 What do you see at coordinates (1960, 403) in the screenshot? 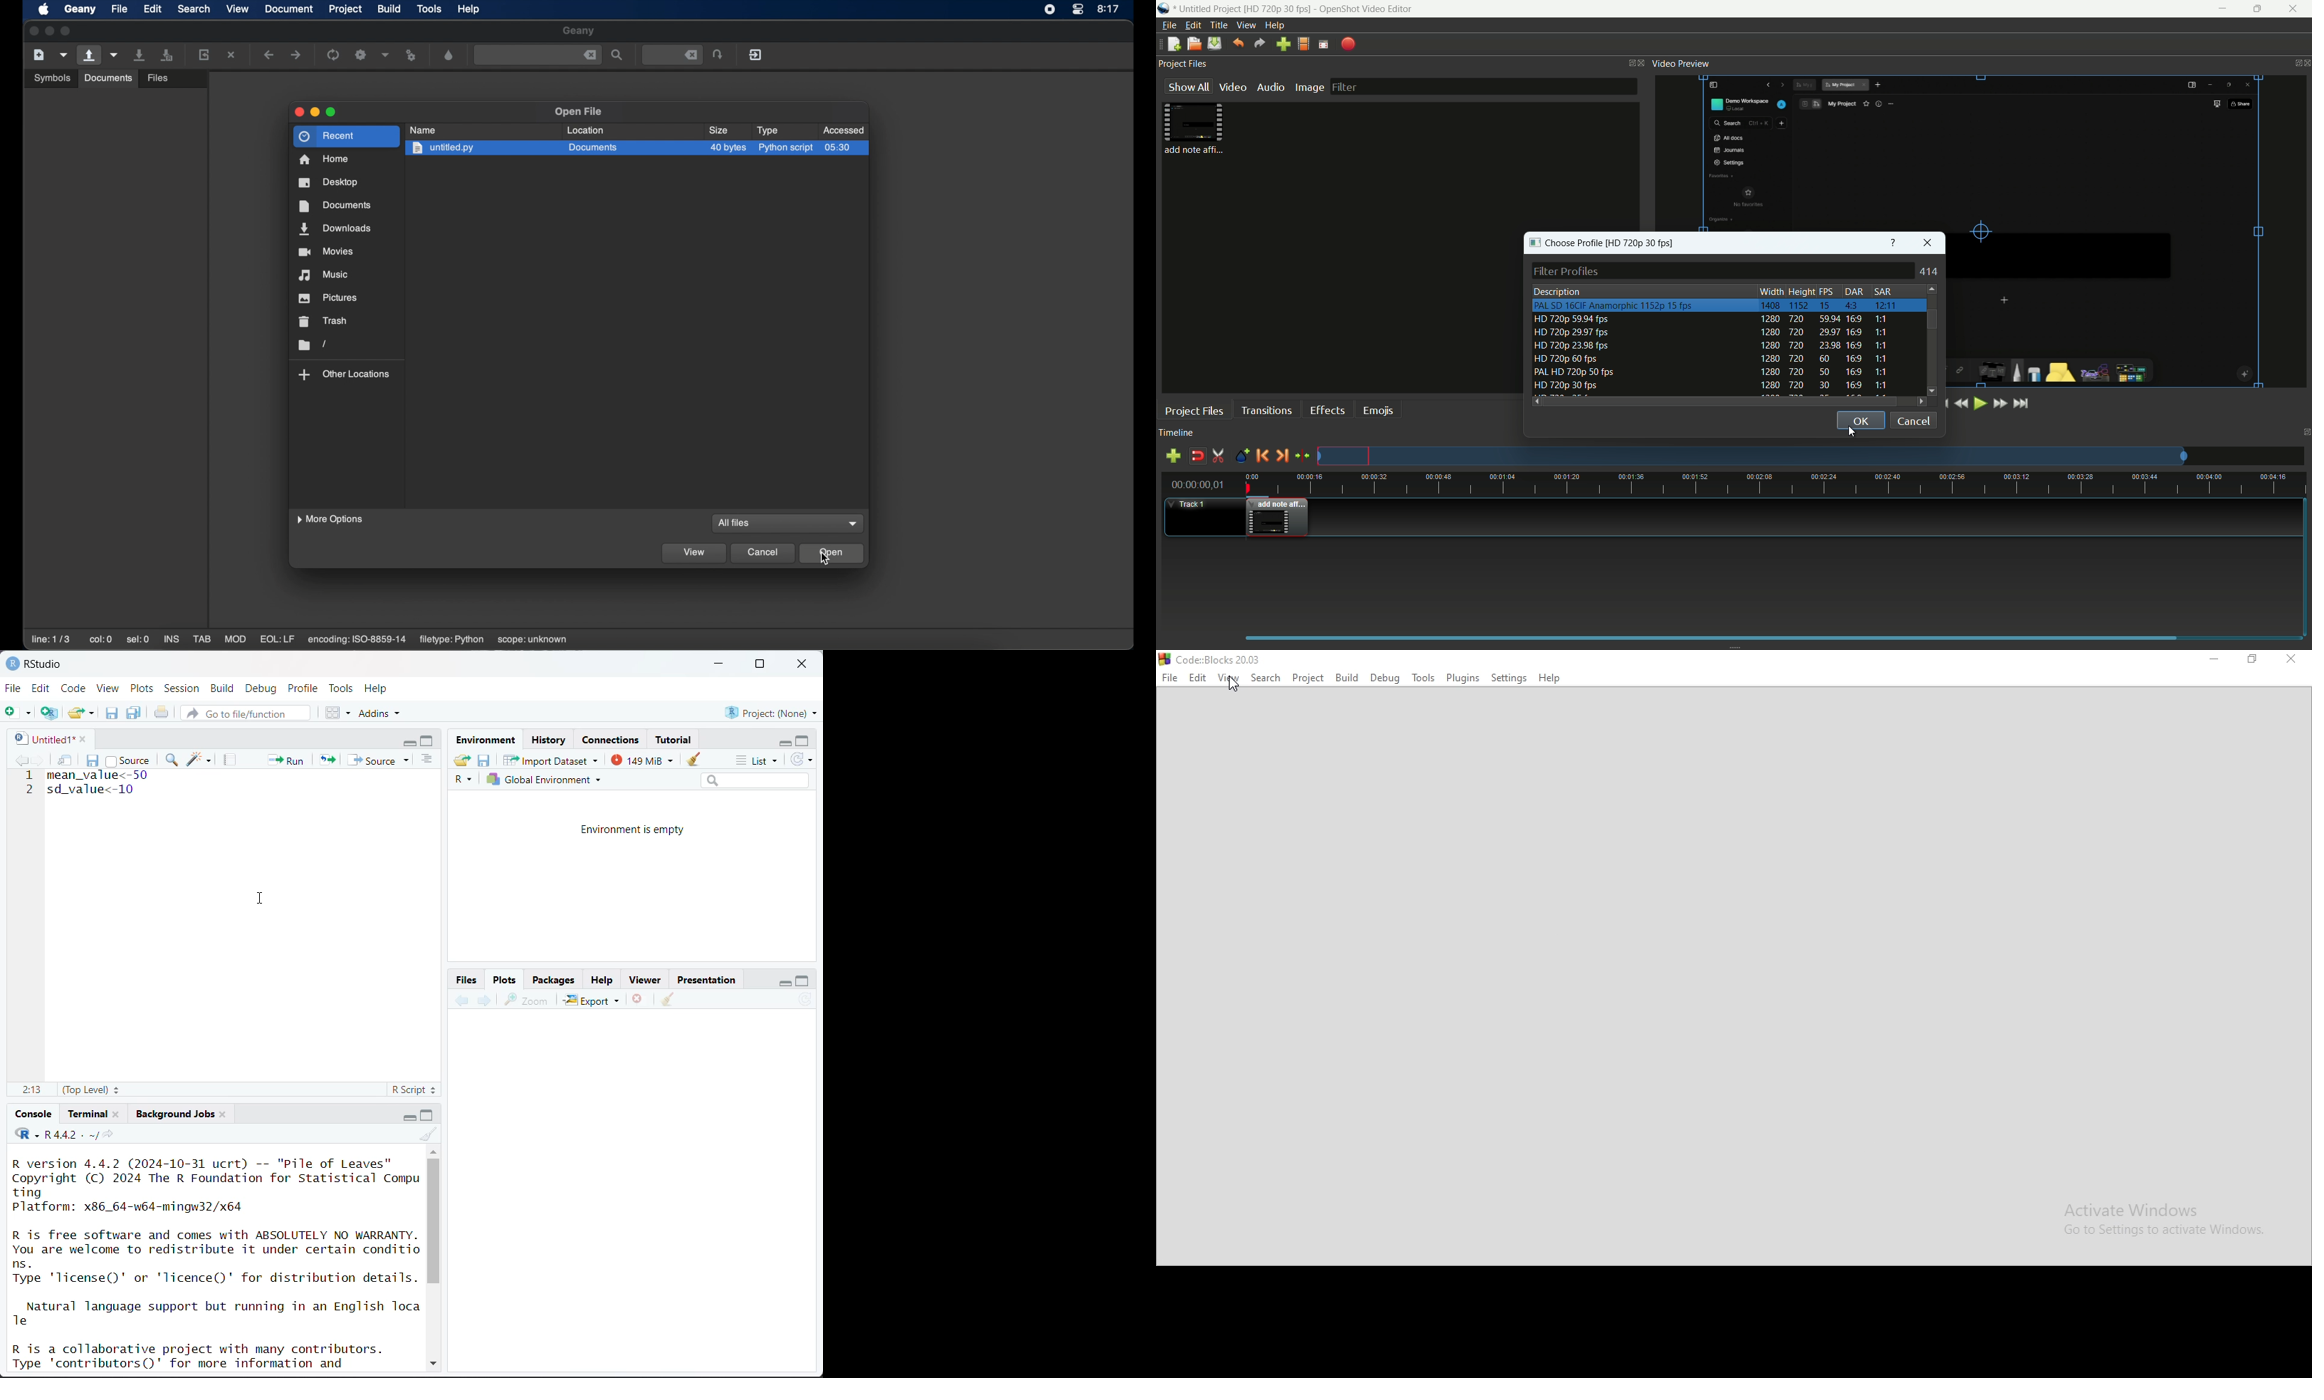
I see `rewind` at bounding box center [1960, 403].